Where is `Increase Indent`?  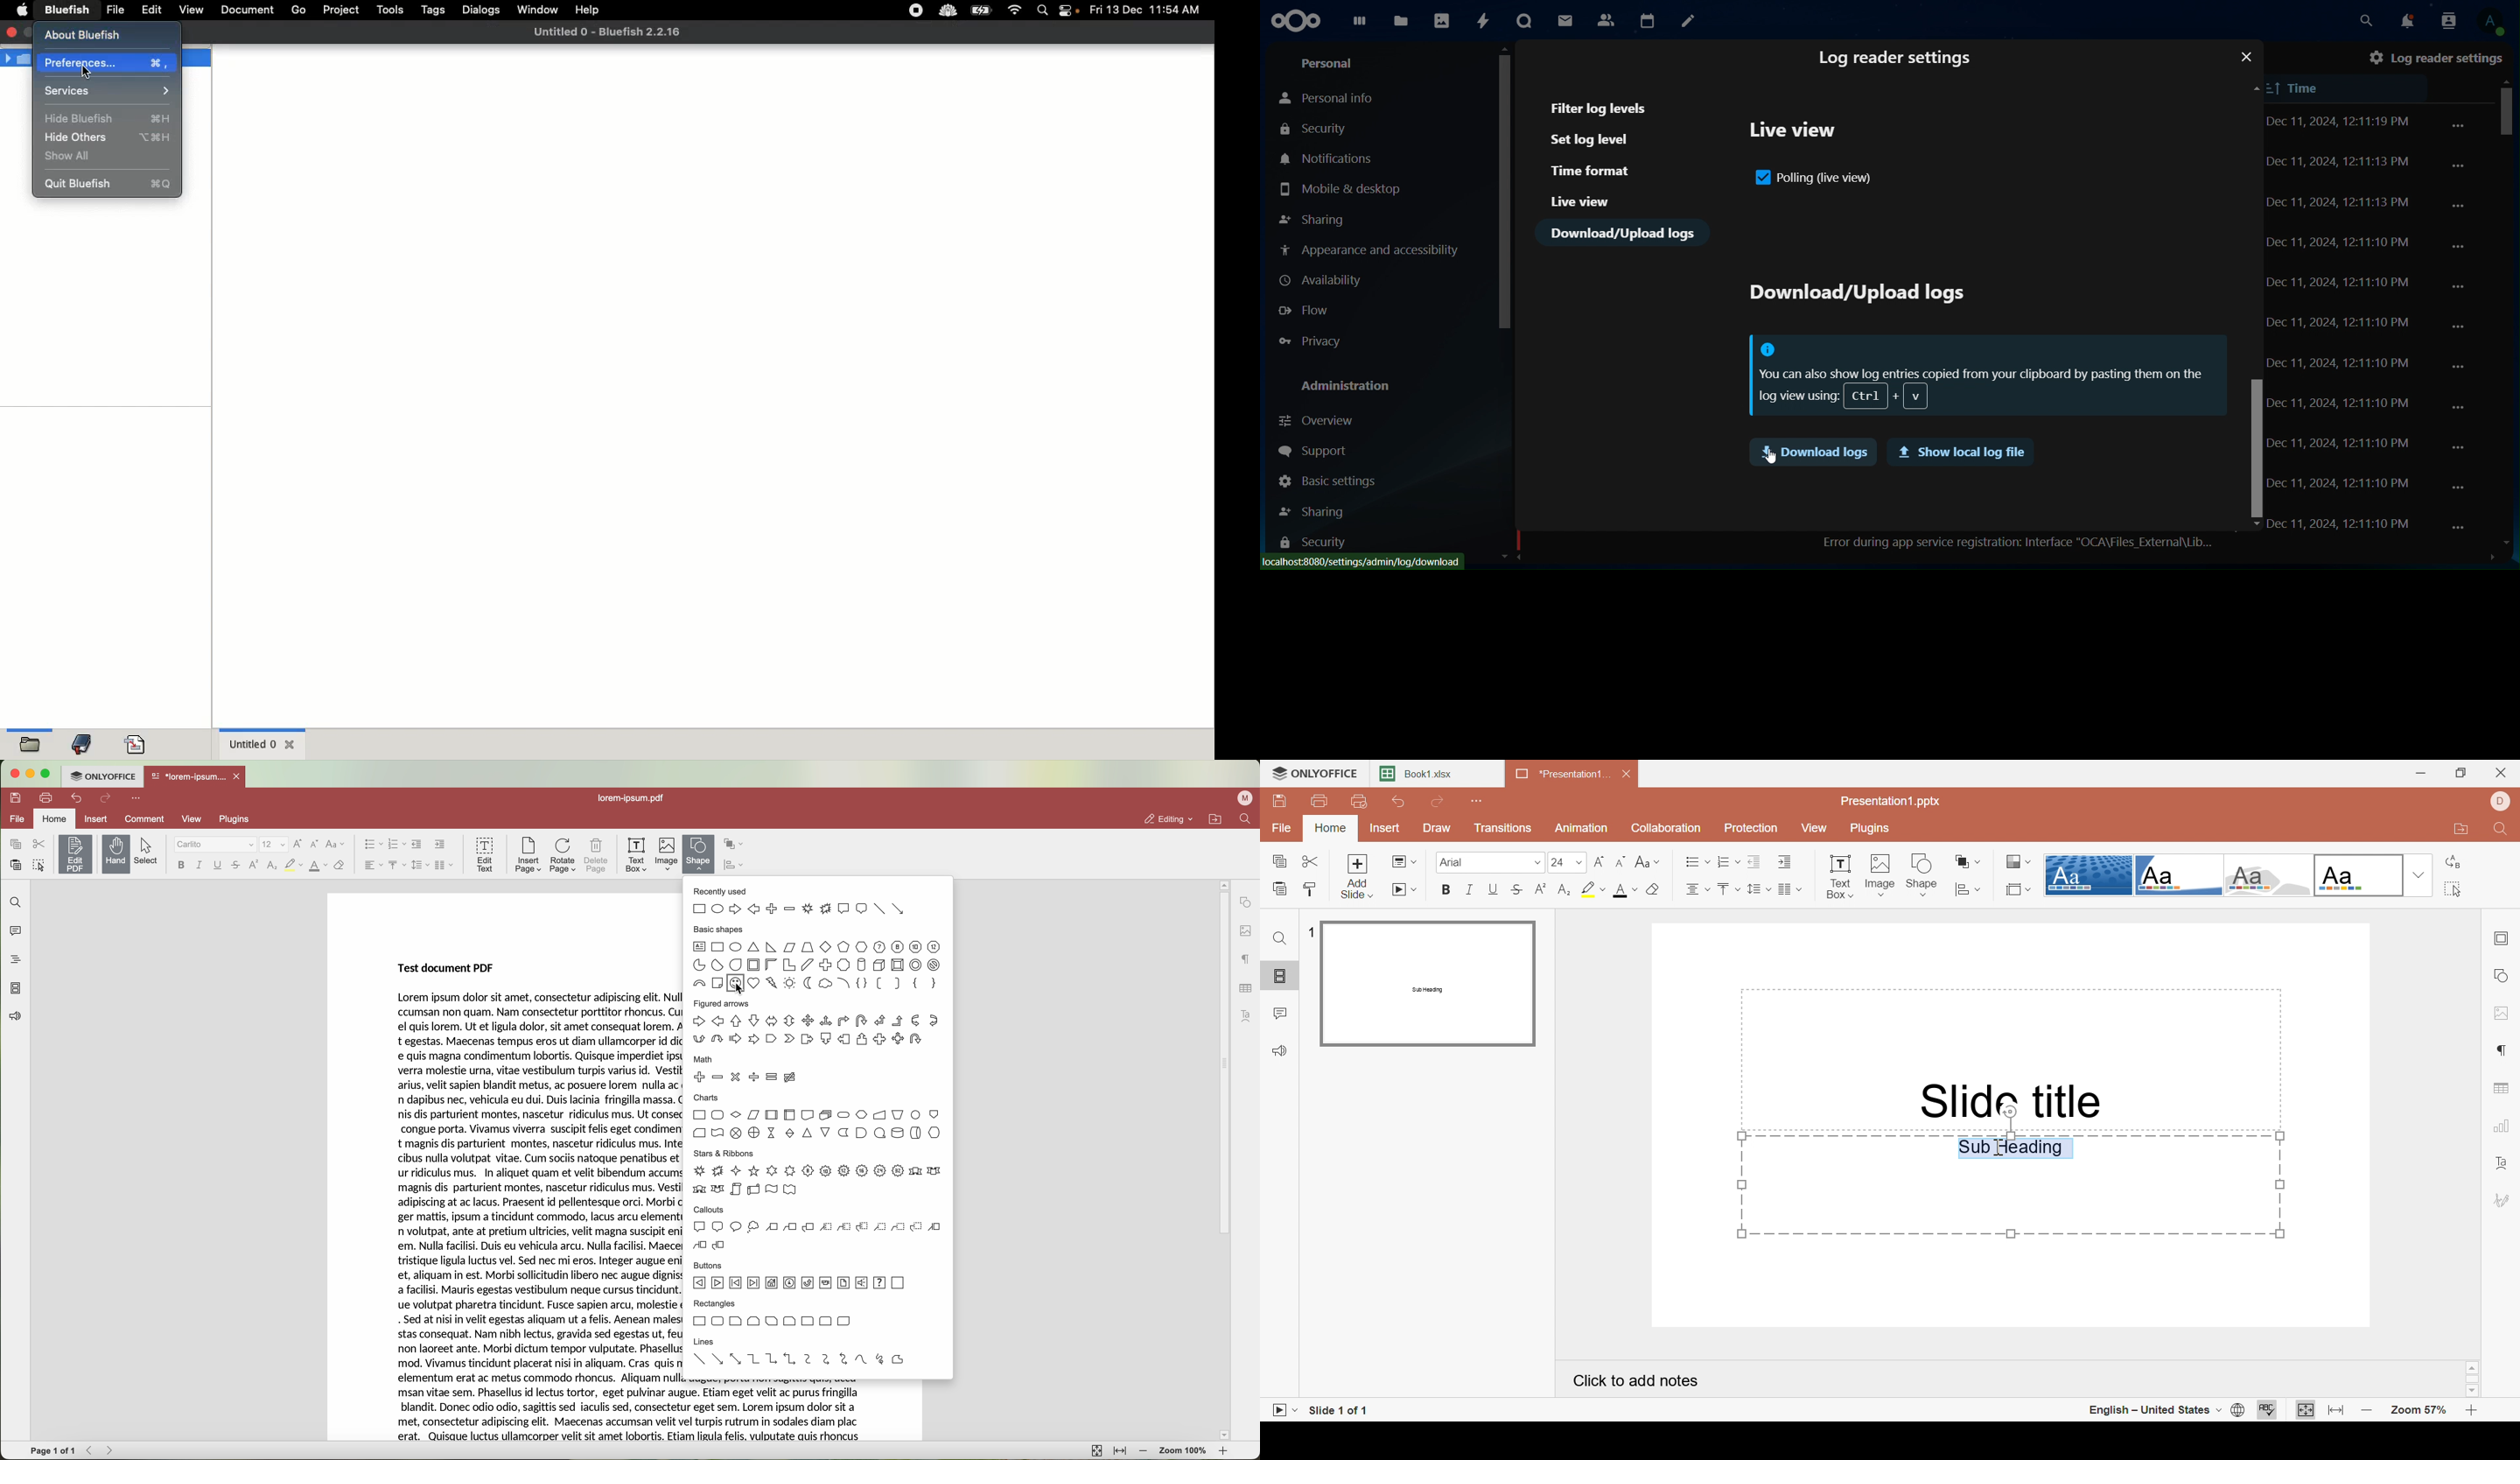 Increase Indent is located at coordinates (1784, 861).